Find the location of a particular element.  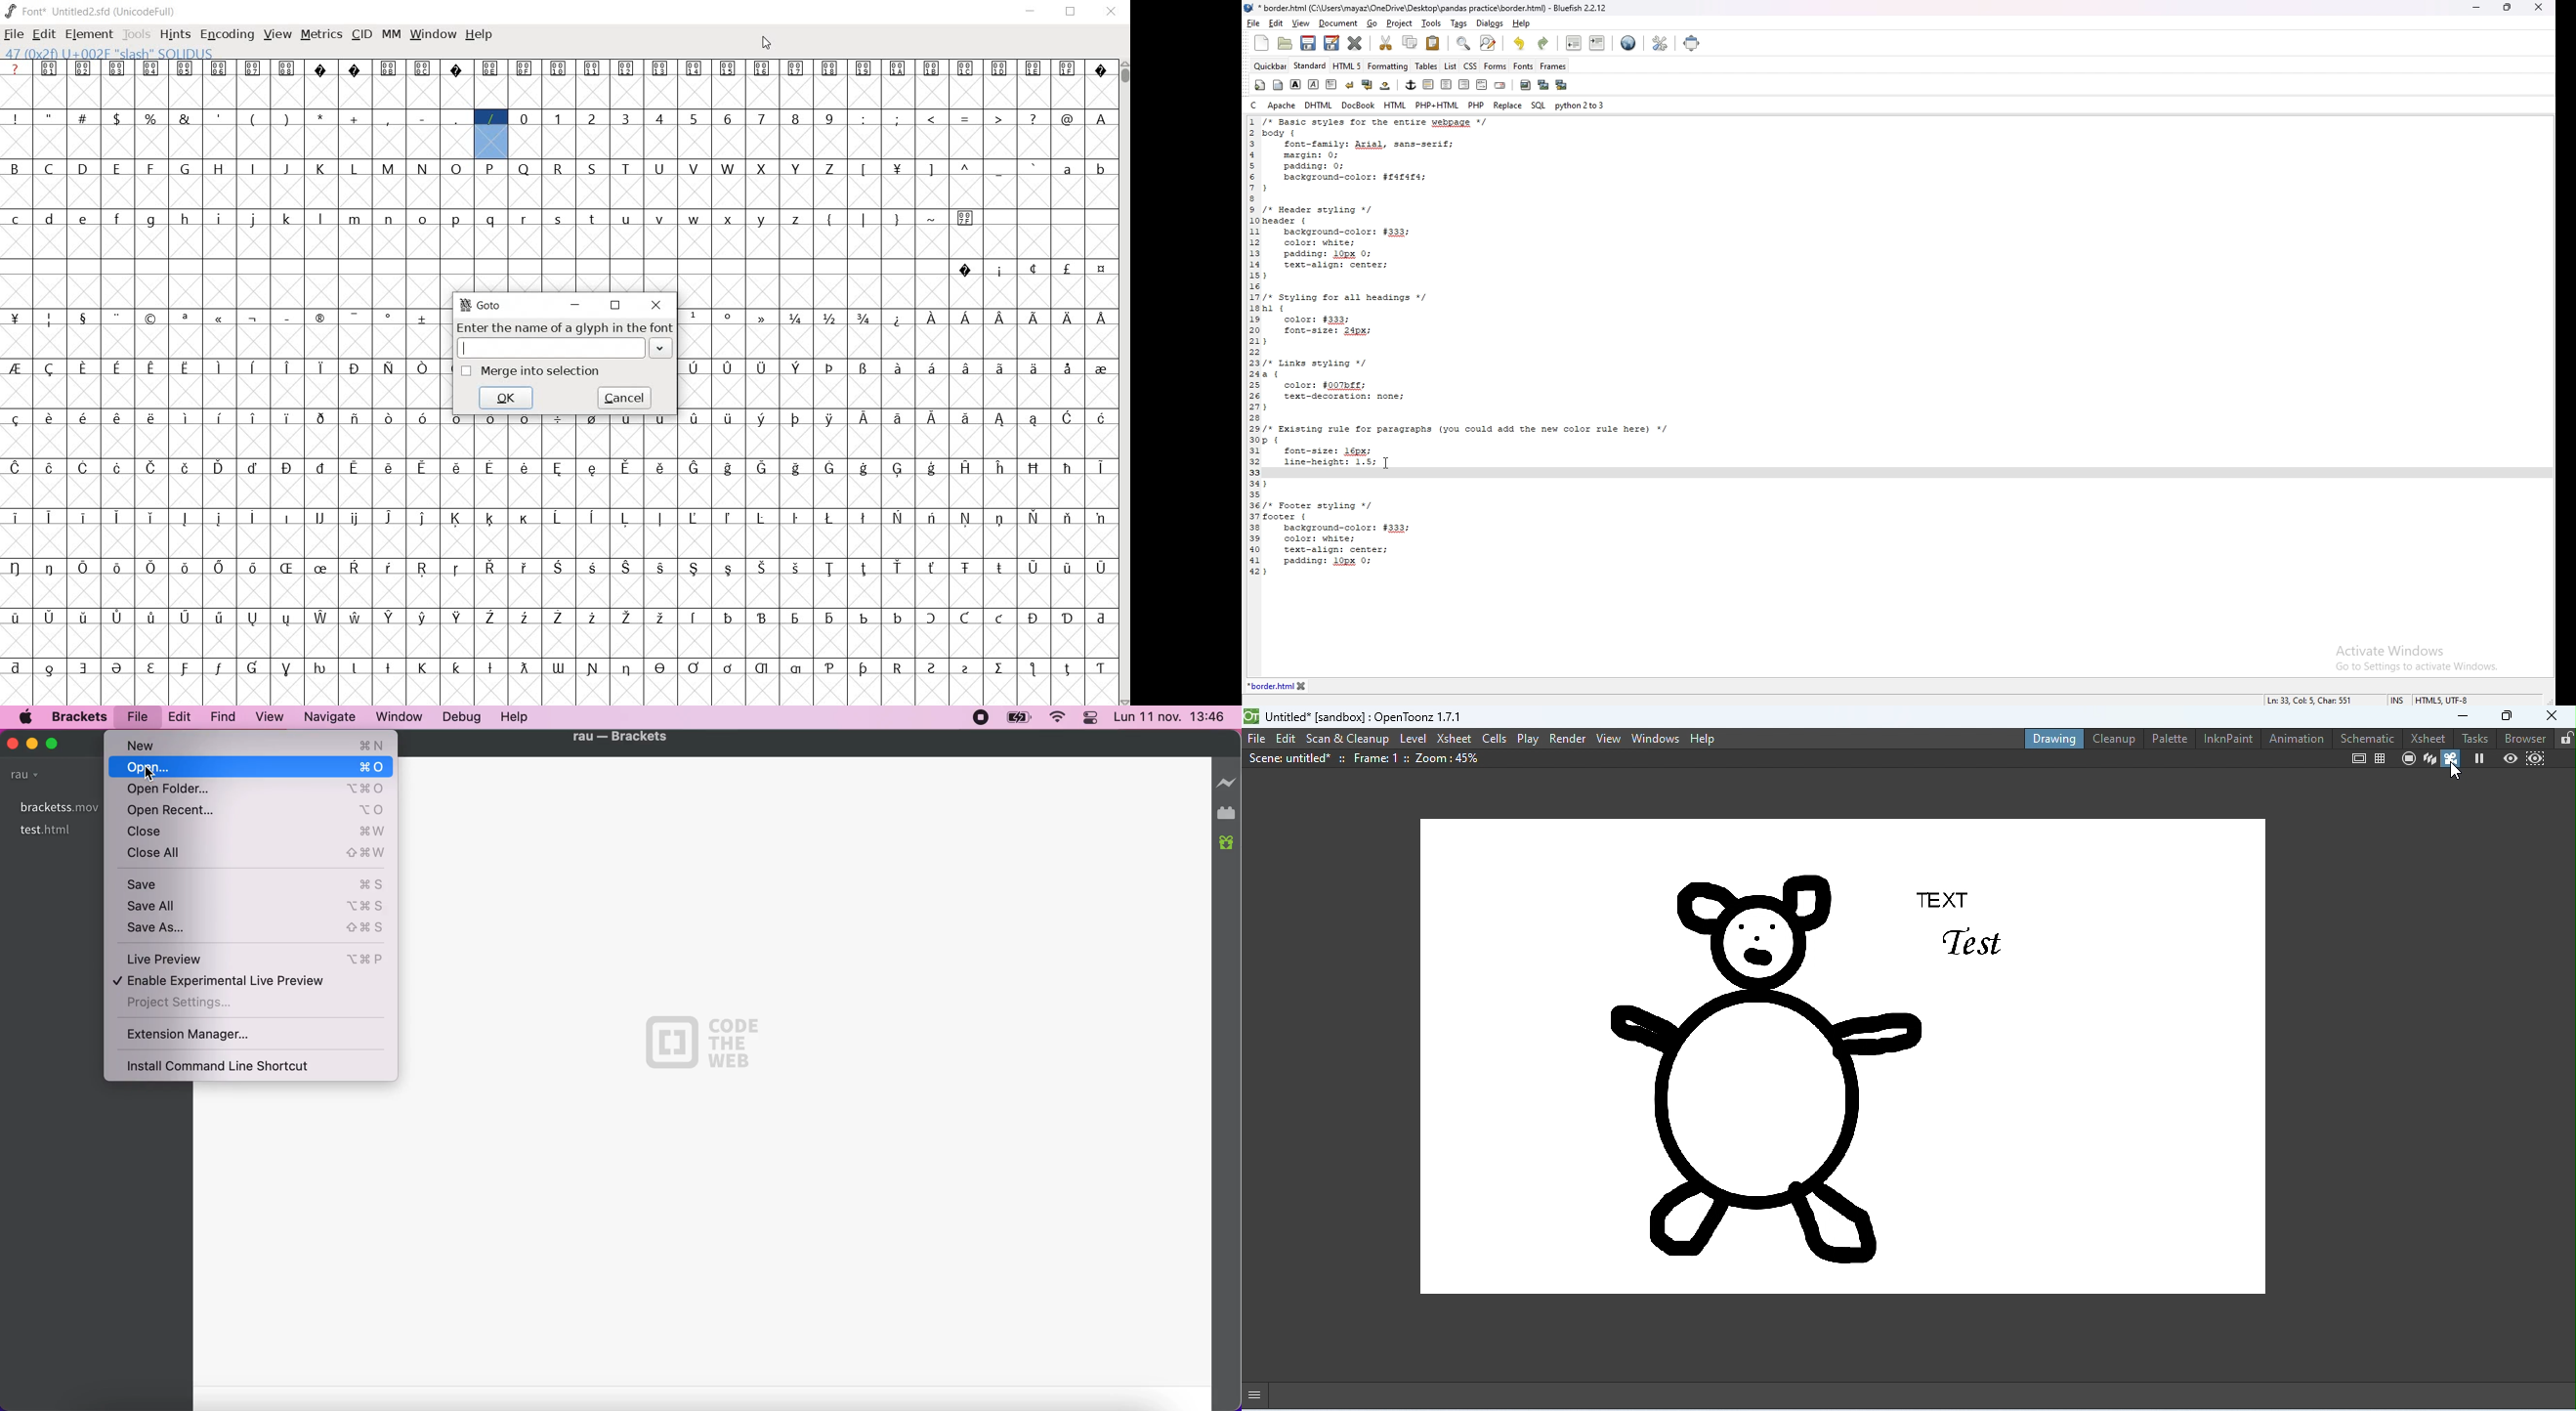

glyph is located at coordinates (423, 418).